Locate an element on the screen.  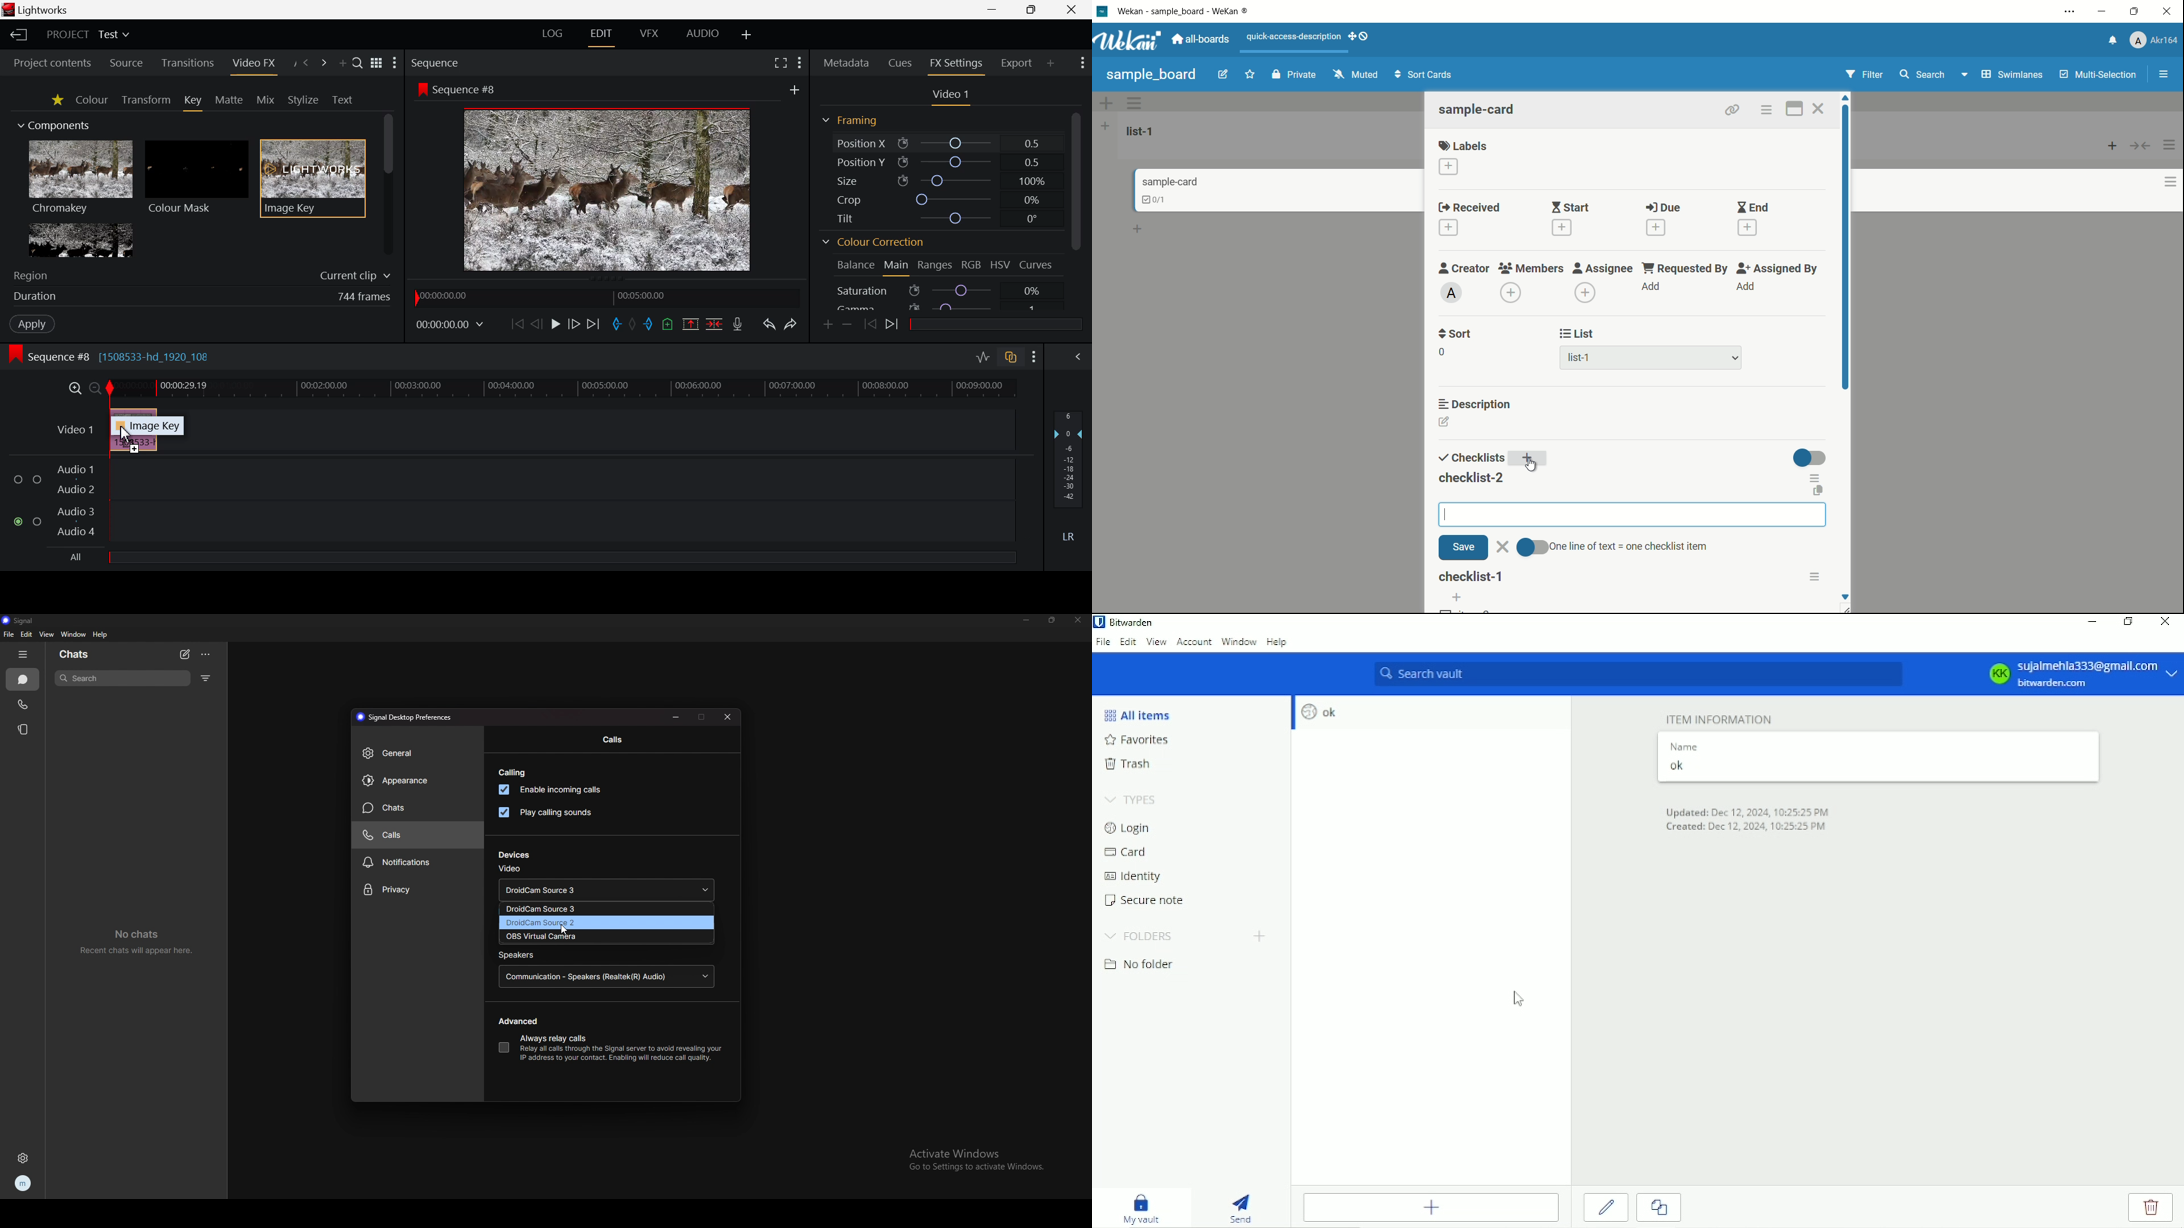
Mix is located at coordinates (265, 100).